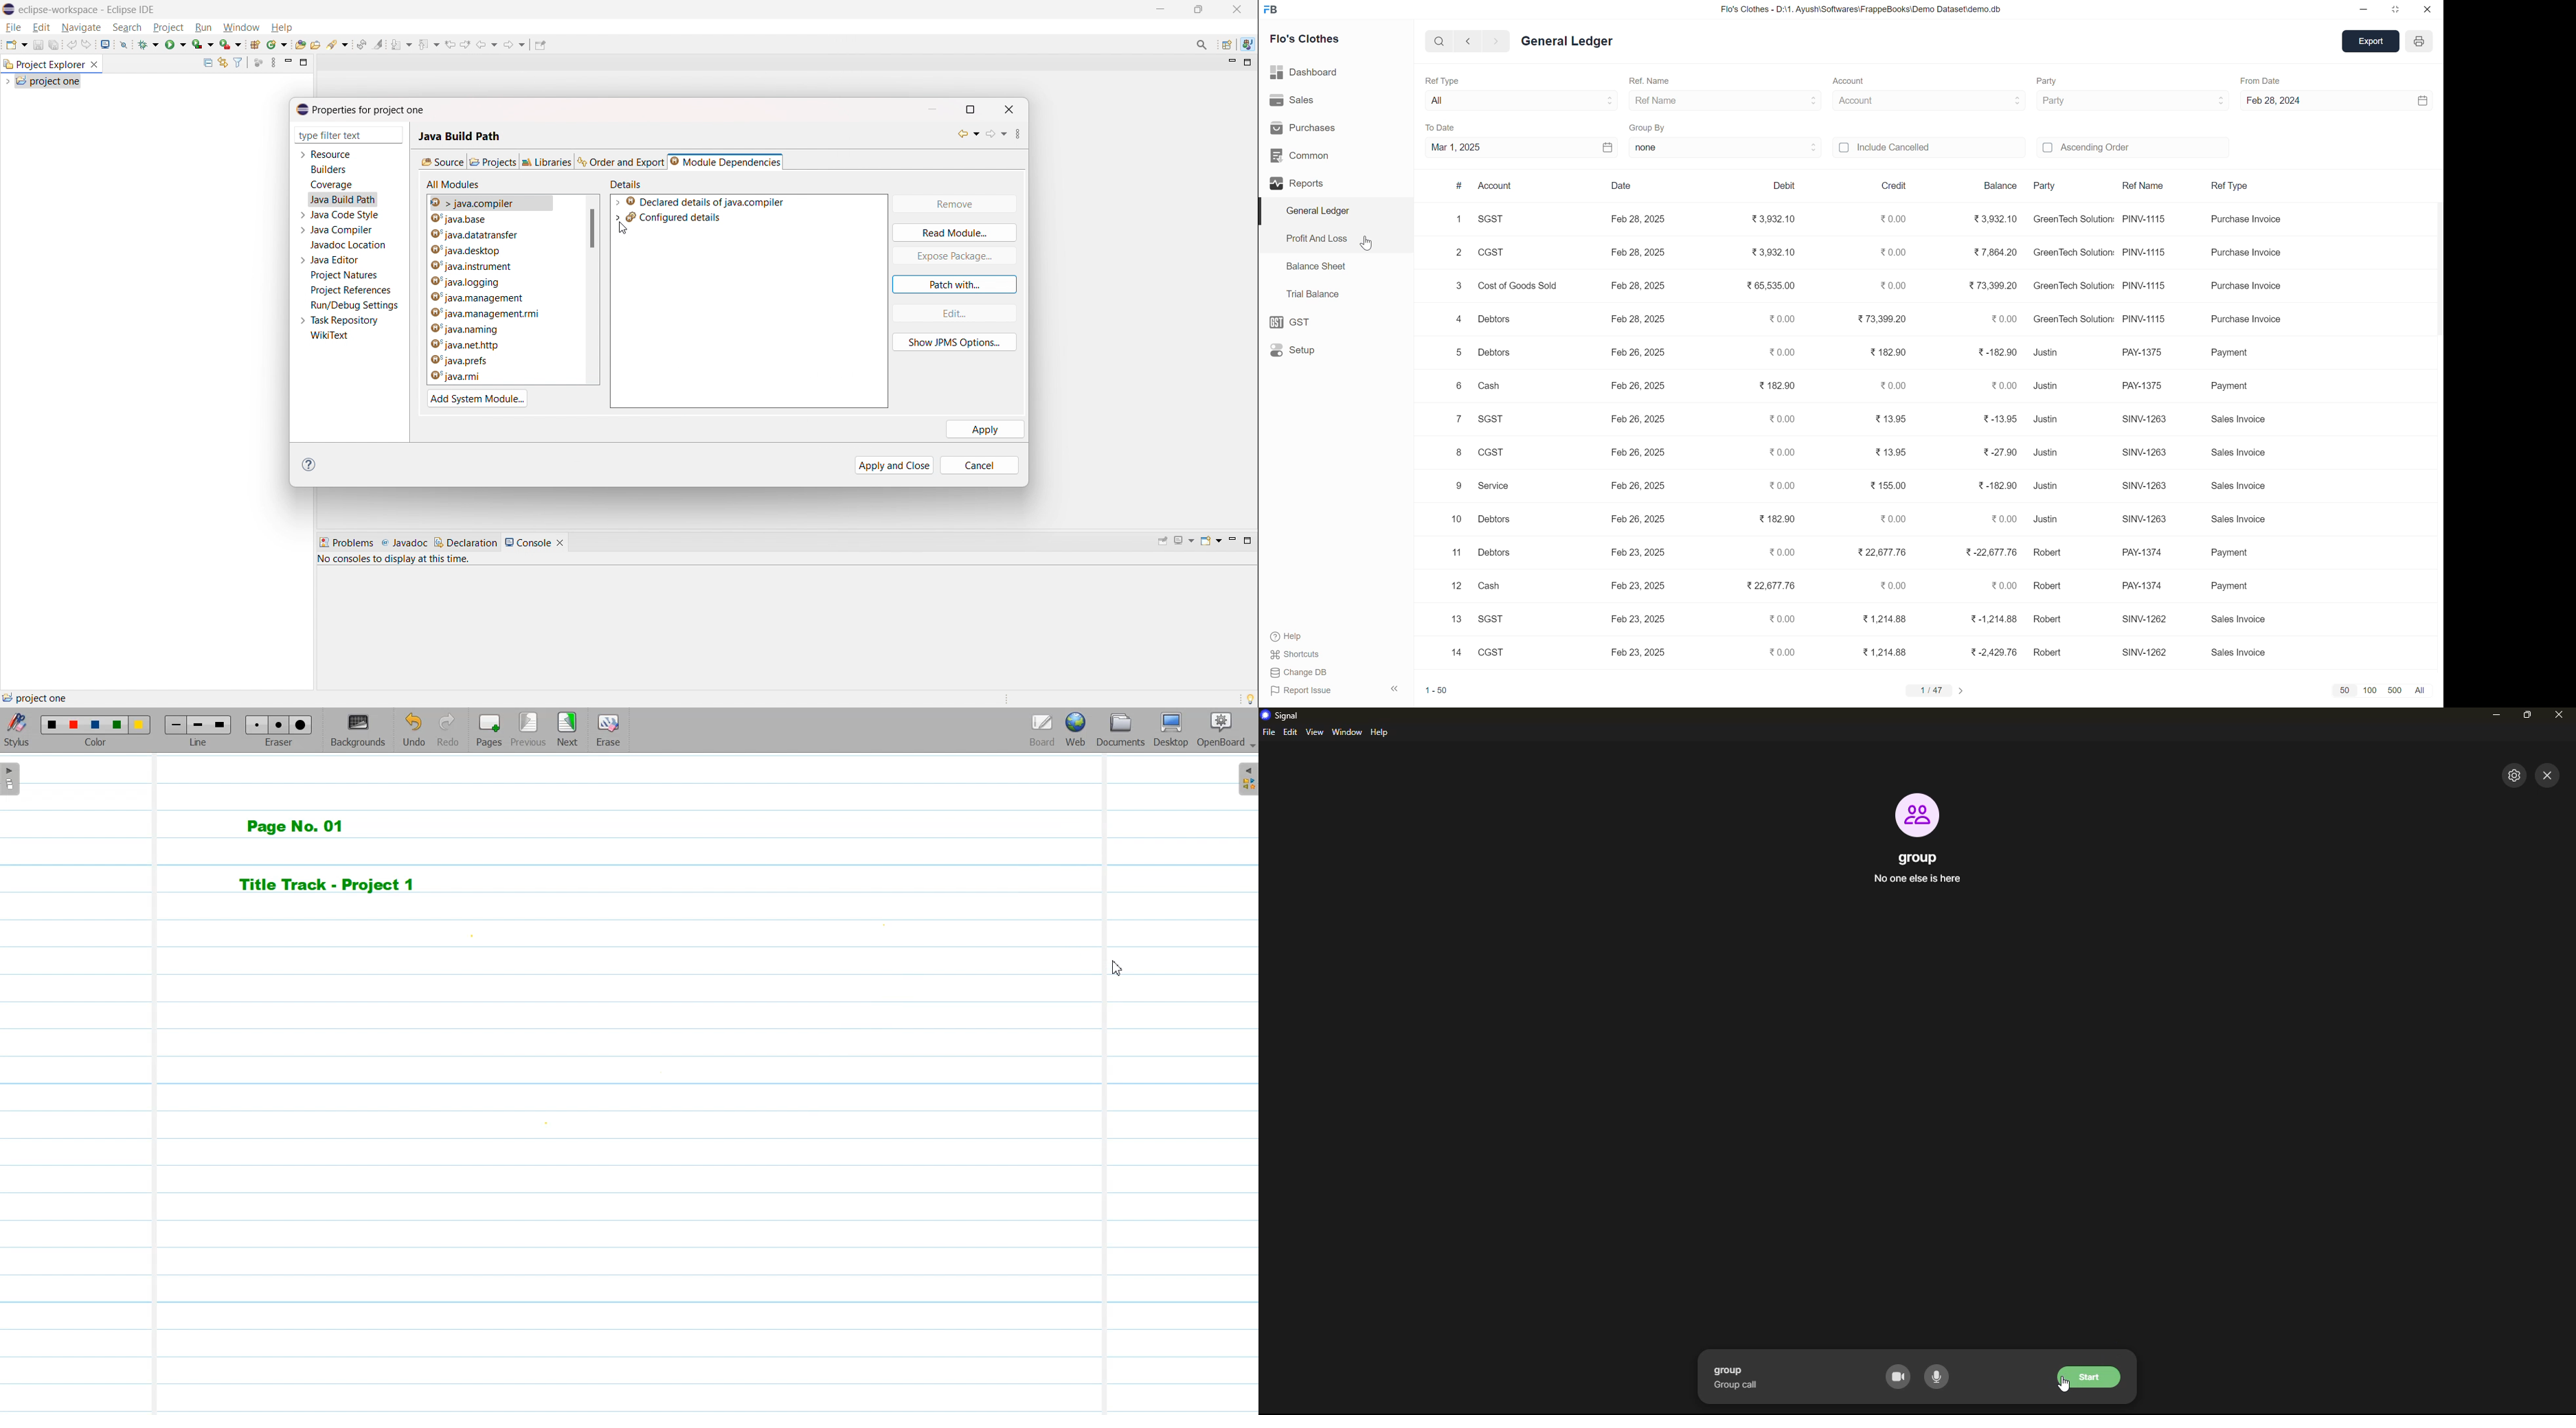 Image resolution: width=2576 pixels, height=1428 pixels. What do you see at coordinates (2049, 586) in the screenshot?
I see `Robert` at bounding box center [2049, 586].